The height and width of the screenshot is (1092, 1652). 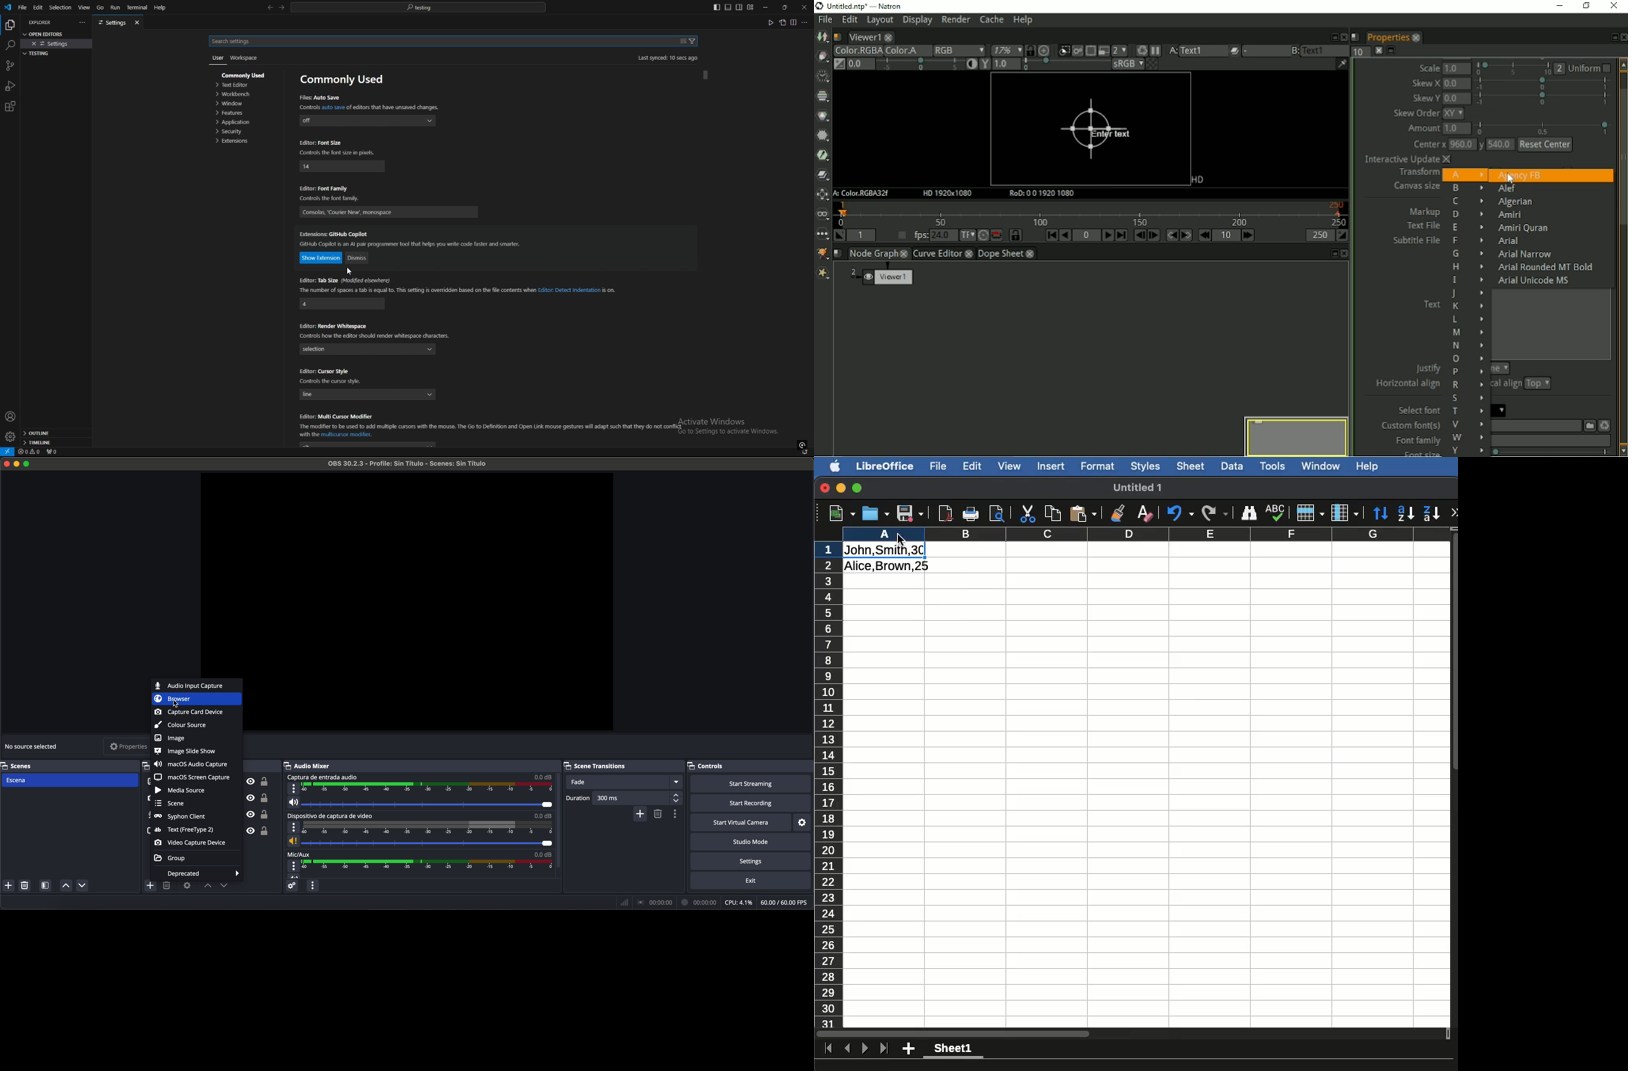 What do you see at coordinates (733, 7) in the screenshot?
I see `editor layout` at bounding box center [733, 7].